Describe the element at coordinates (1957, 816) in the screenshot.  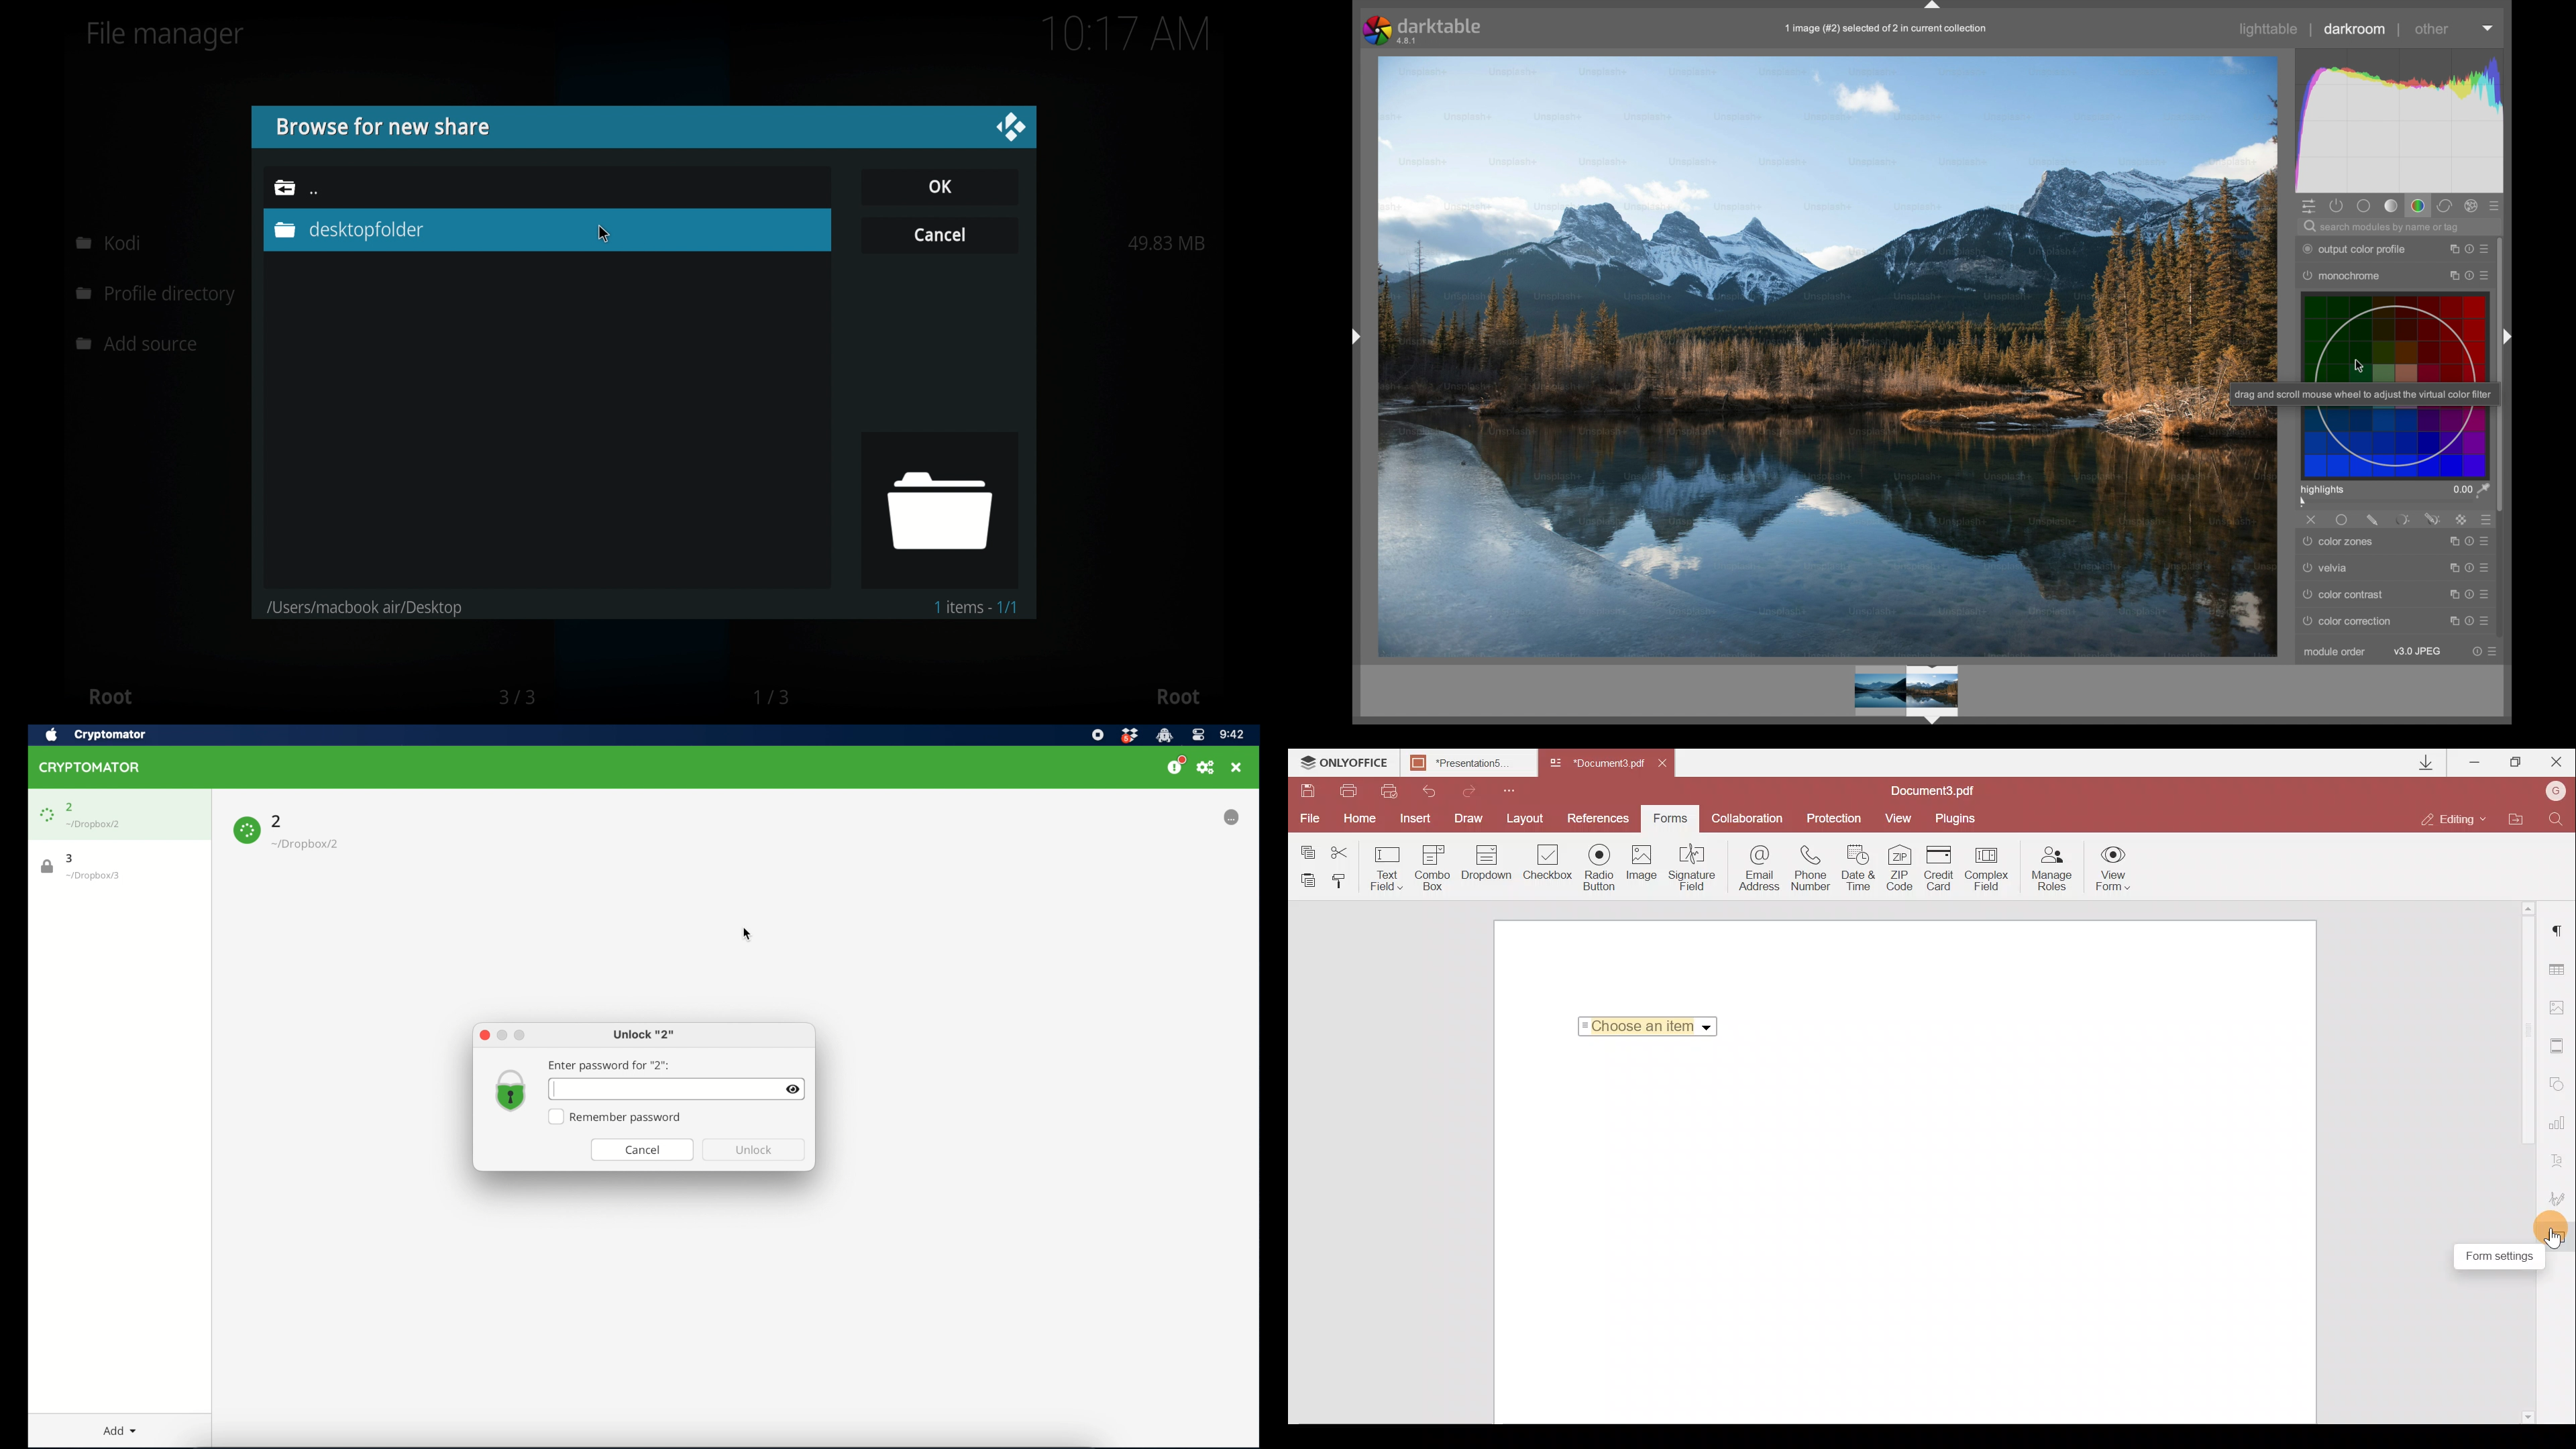
I see `Plugins` at that location.